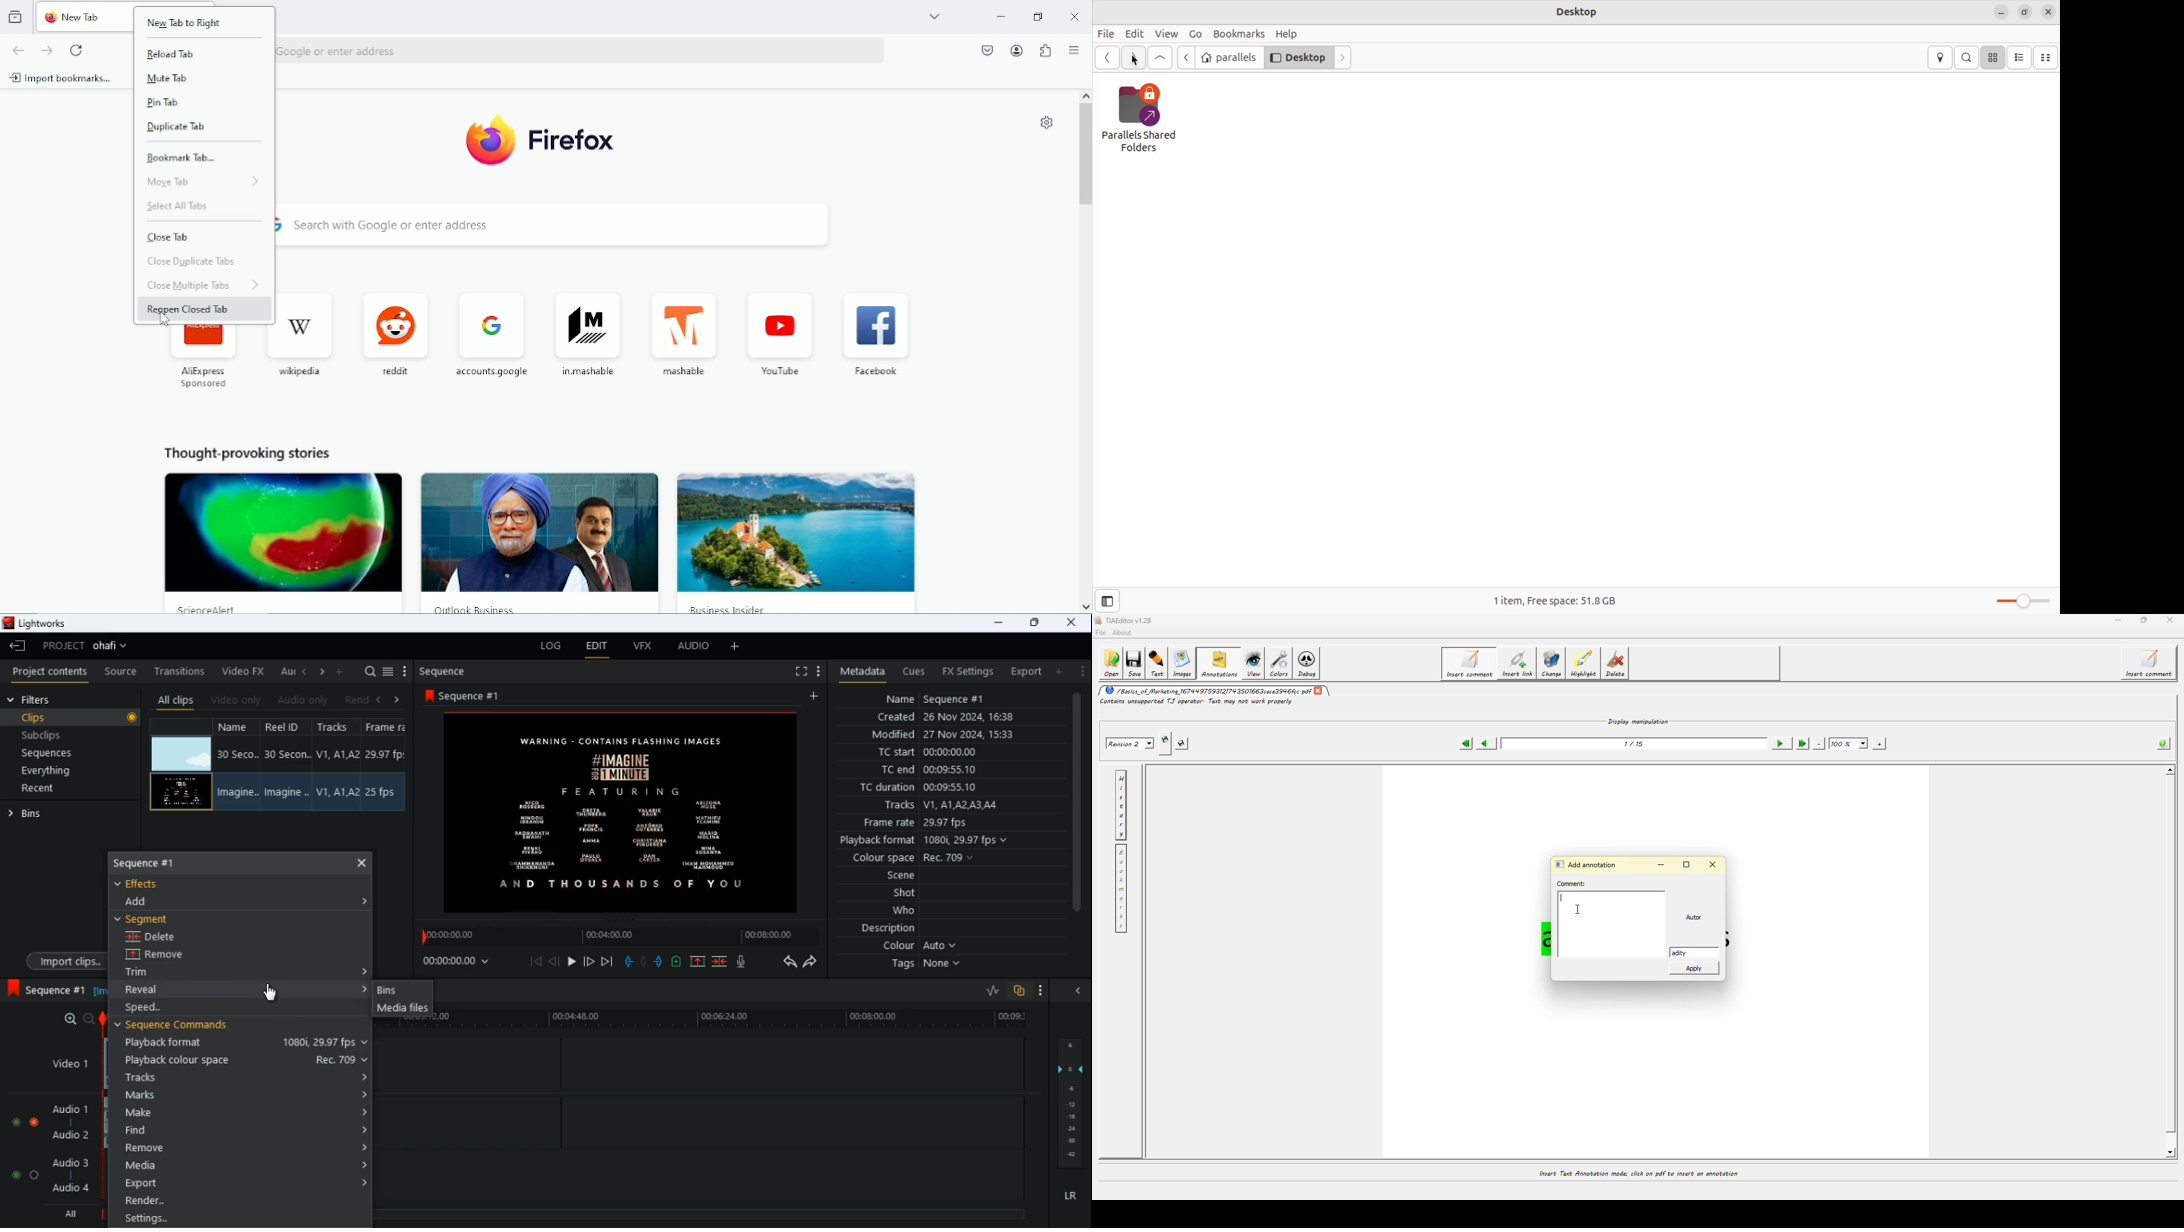 The width and height of the screenshot is (2184, 1232). I want to click on effects, so click(147, 883).